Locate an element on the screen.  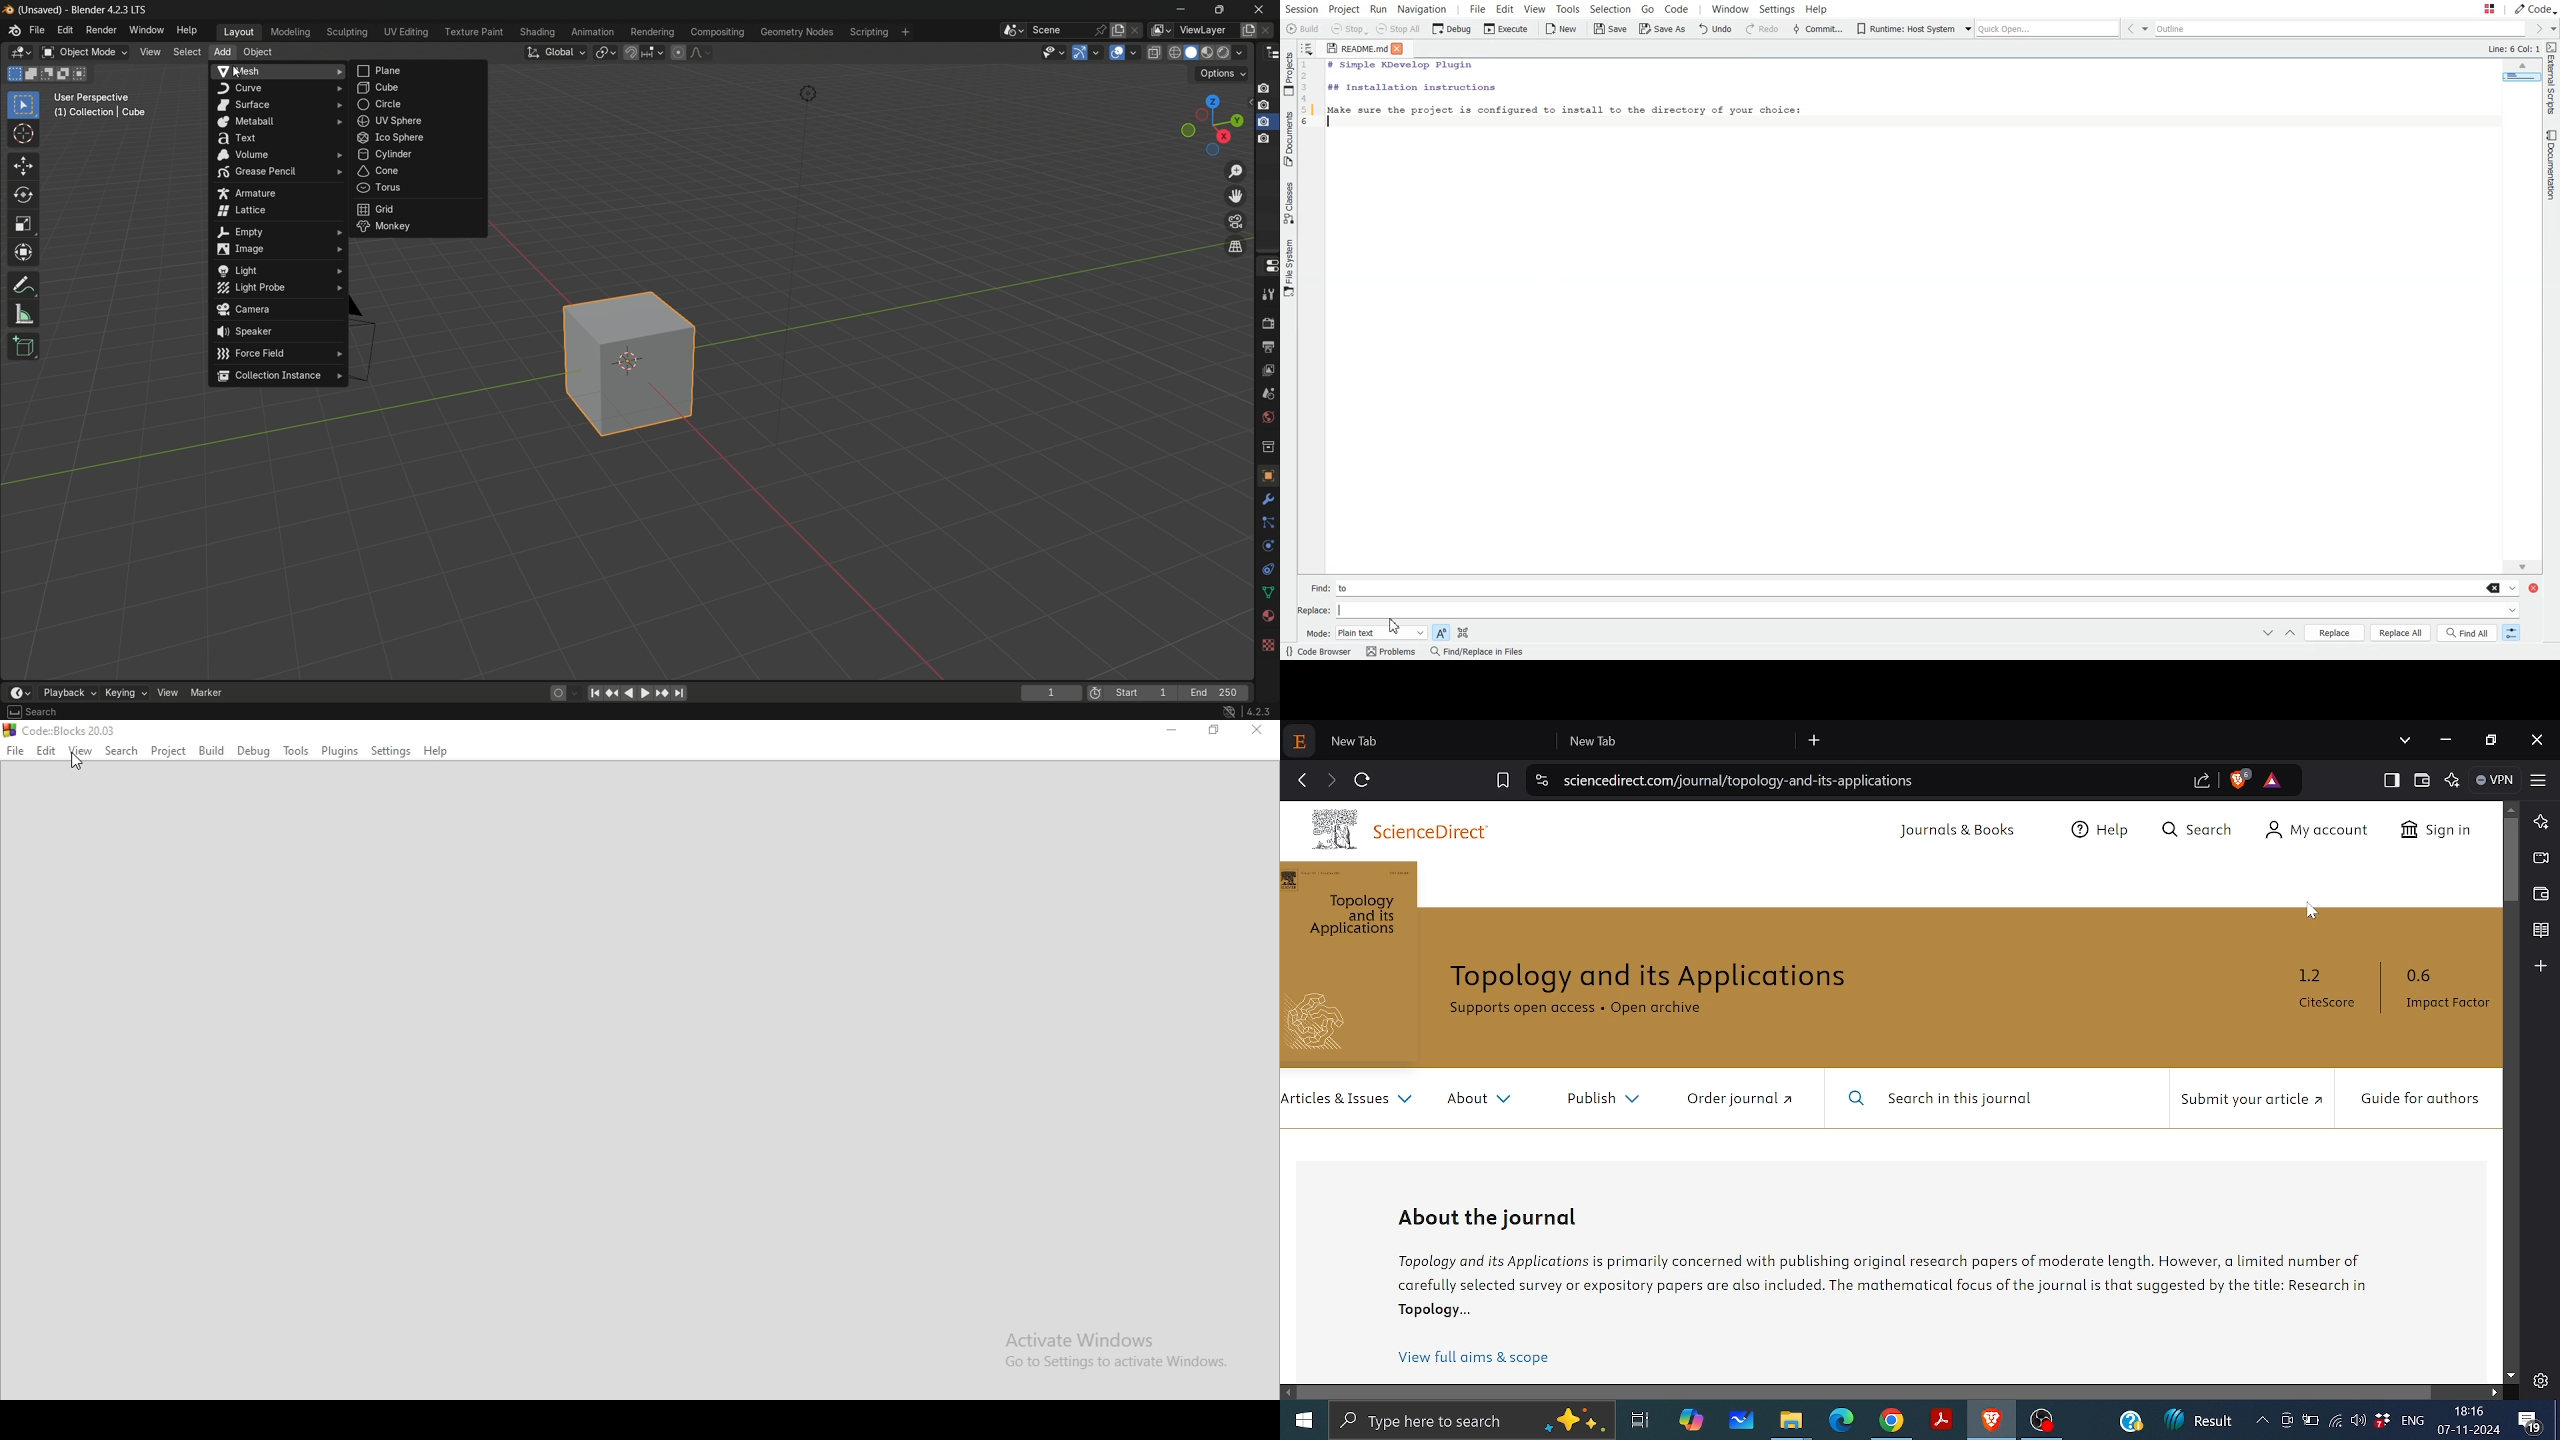
zoom in/out is located at coordinates (1235, 171).